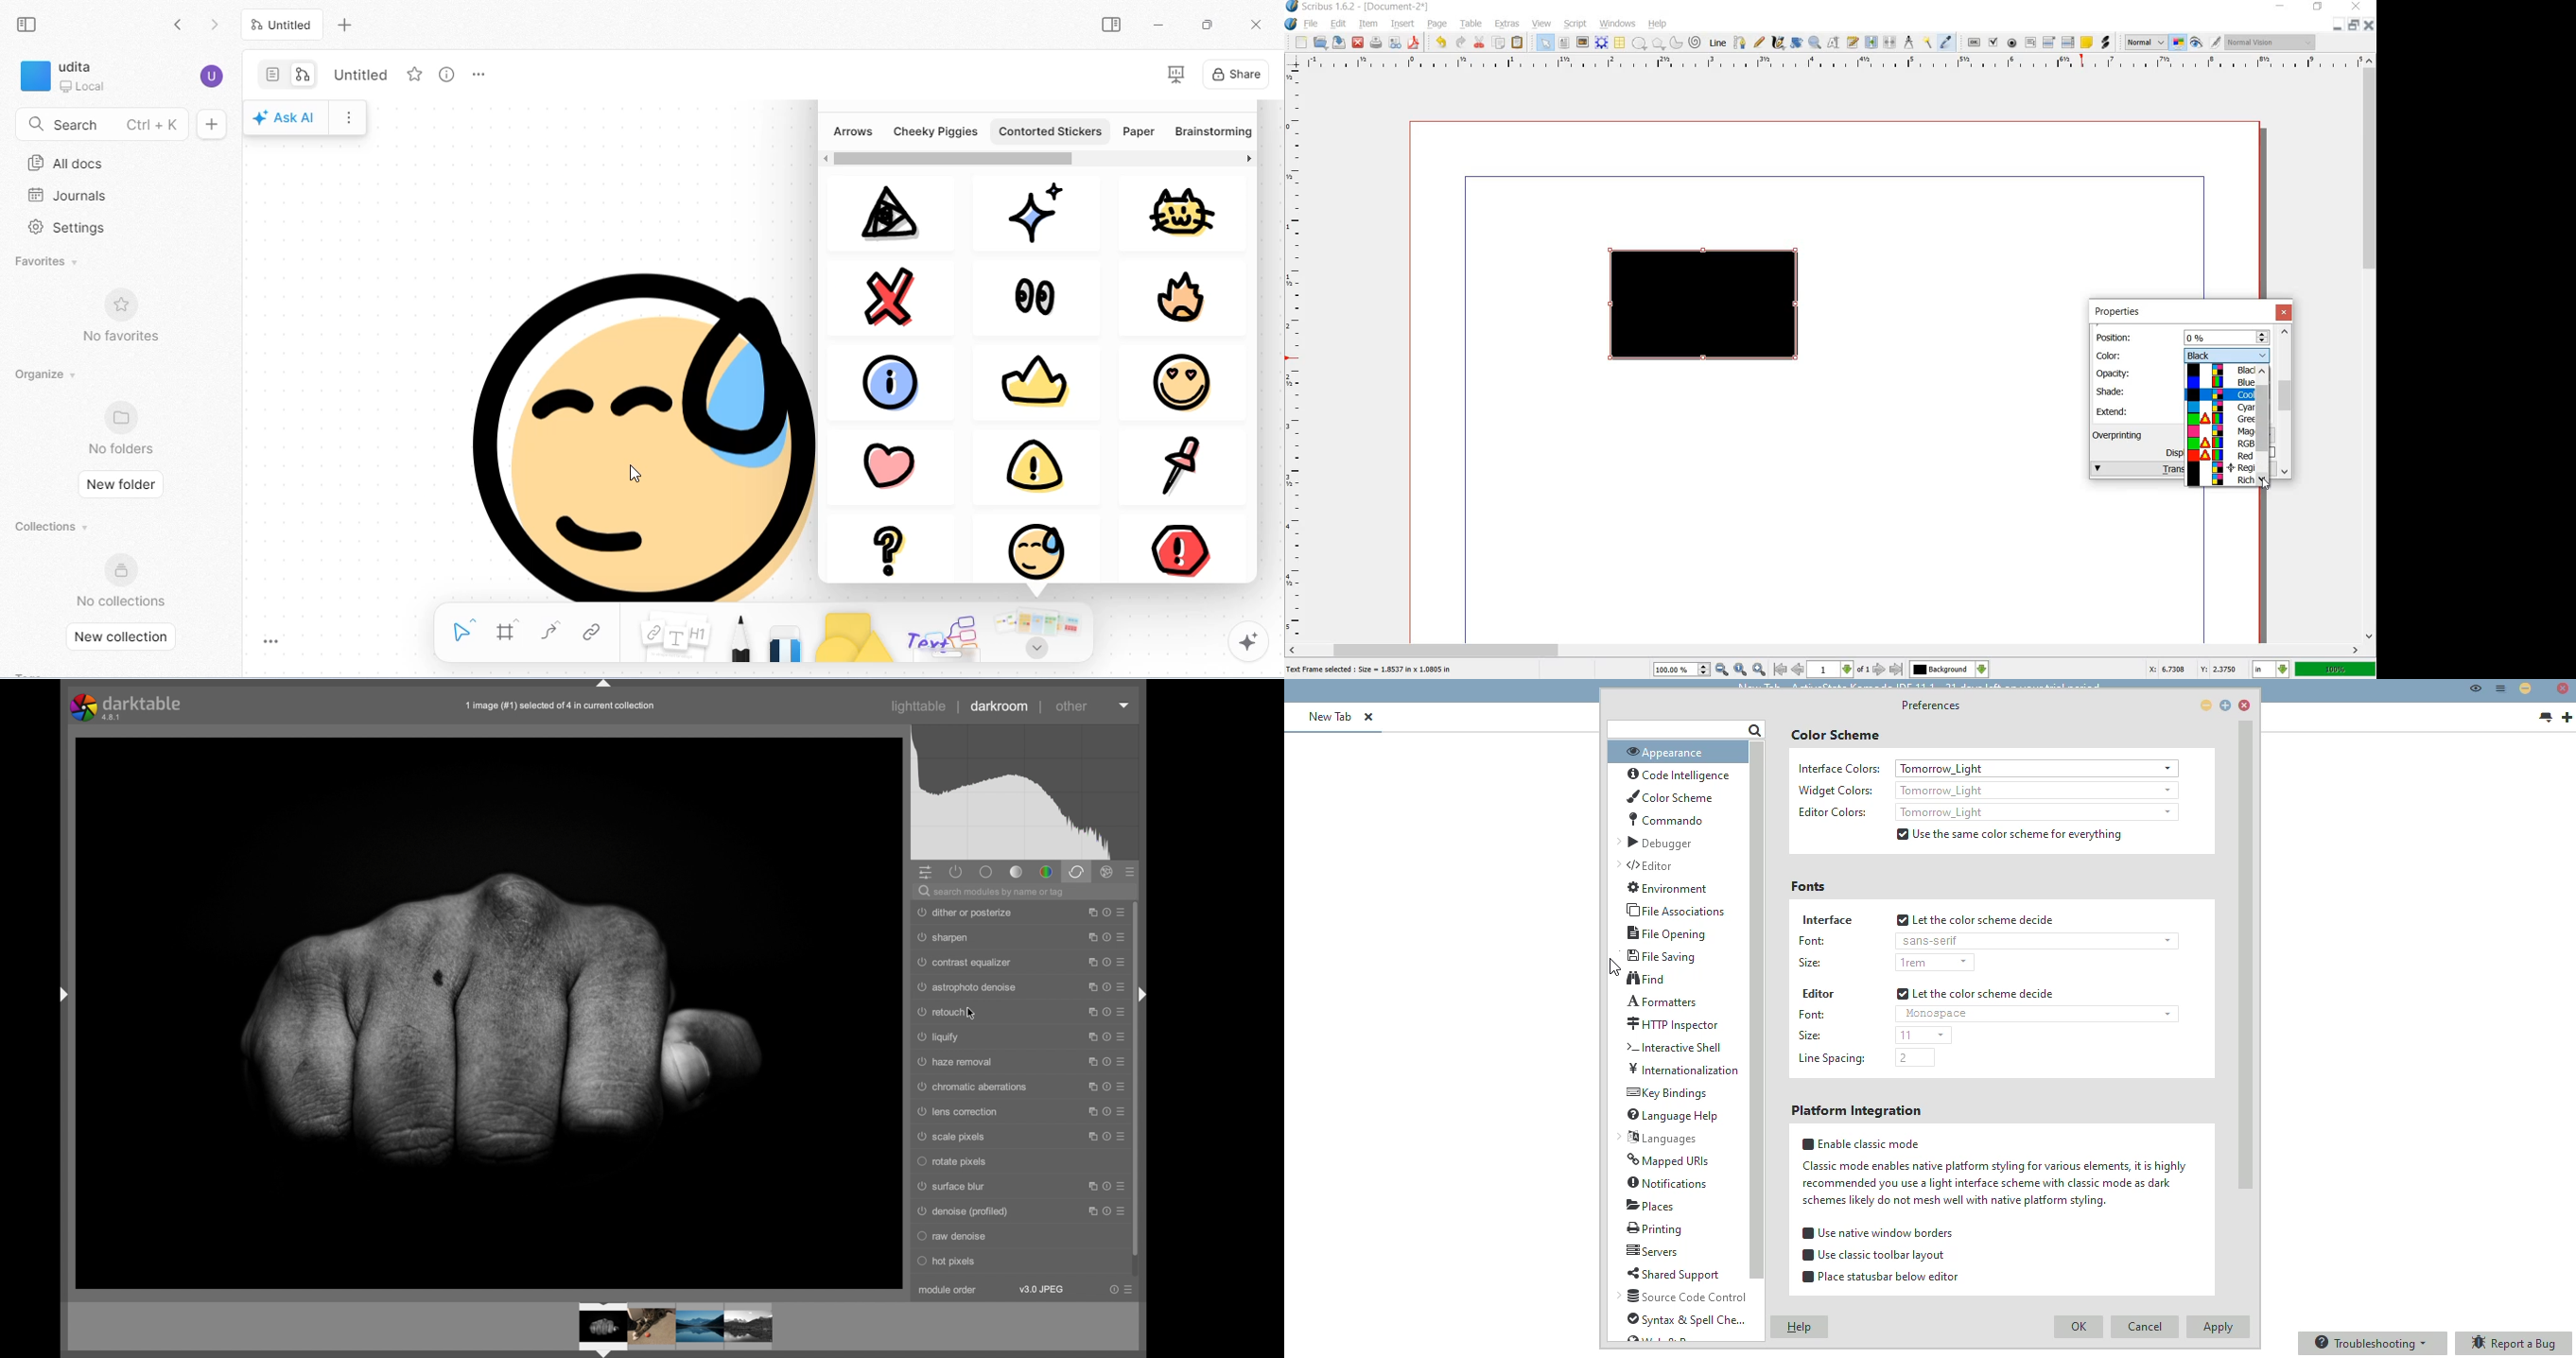 The height and width of the screenshot is (1372, 2576). I want to click on Increase or decrease zoom value, so click(1704, 670).